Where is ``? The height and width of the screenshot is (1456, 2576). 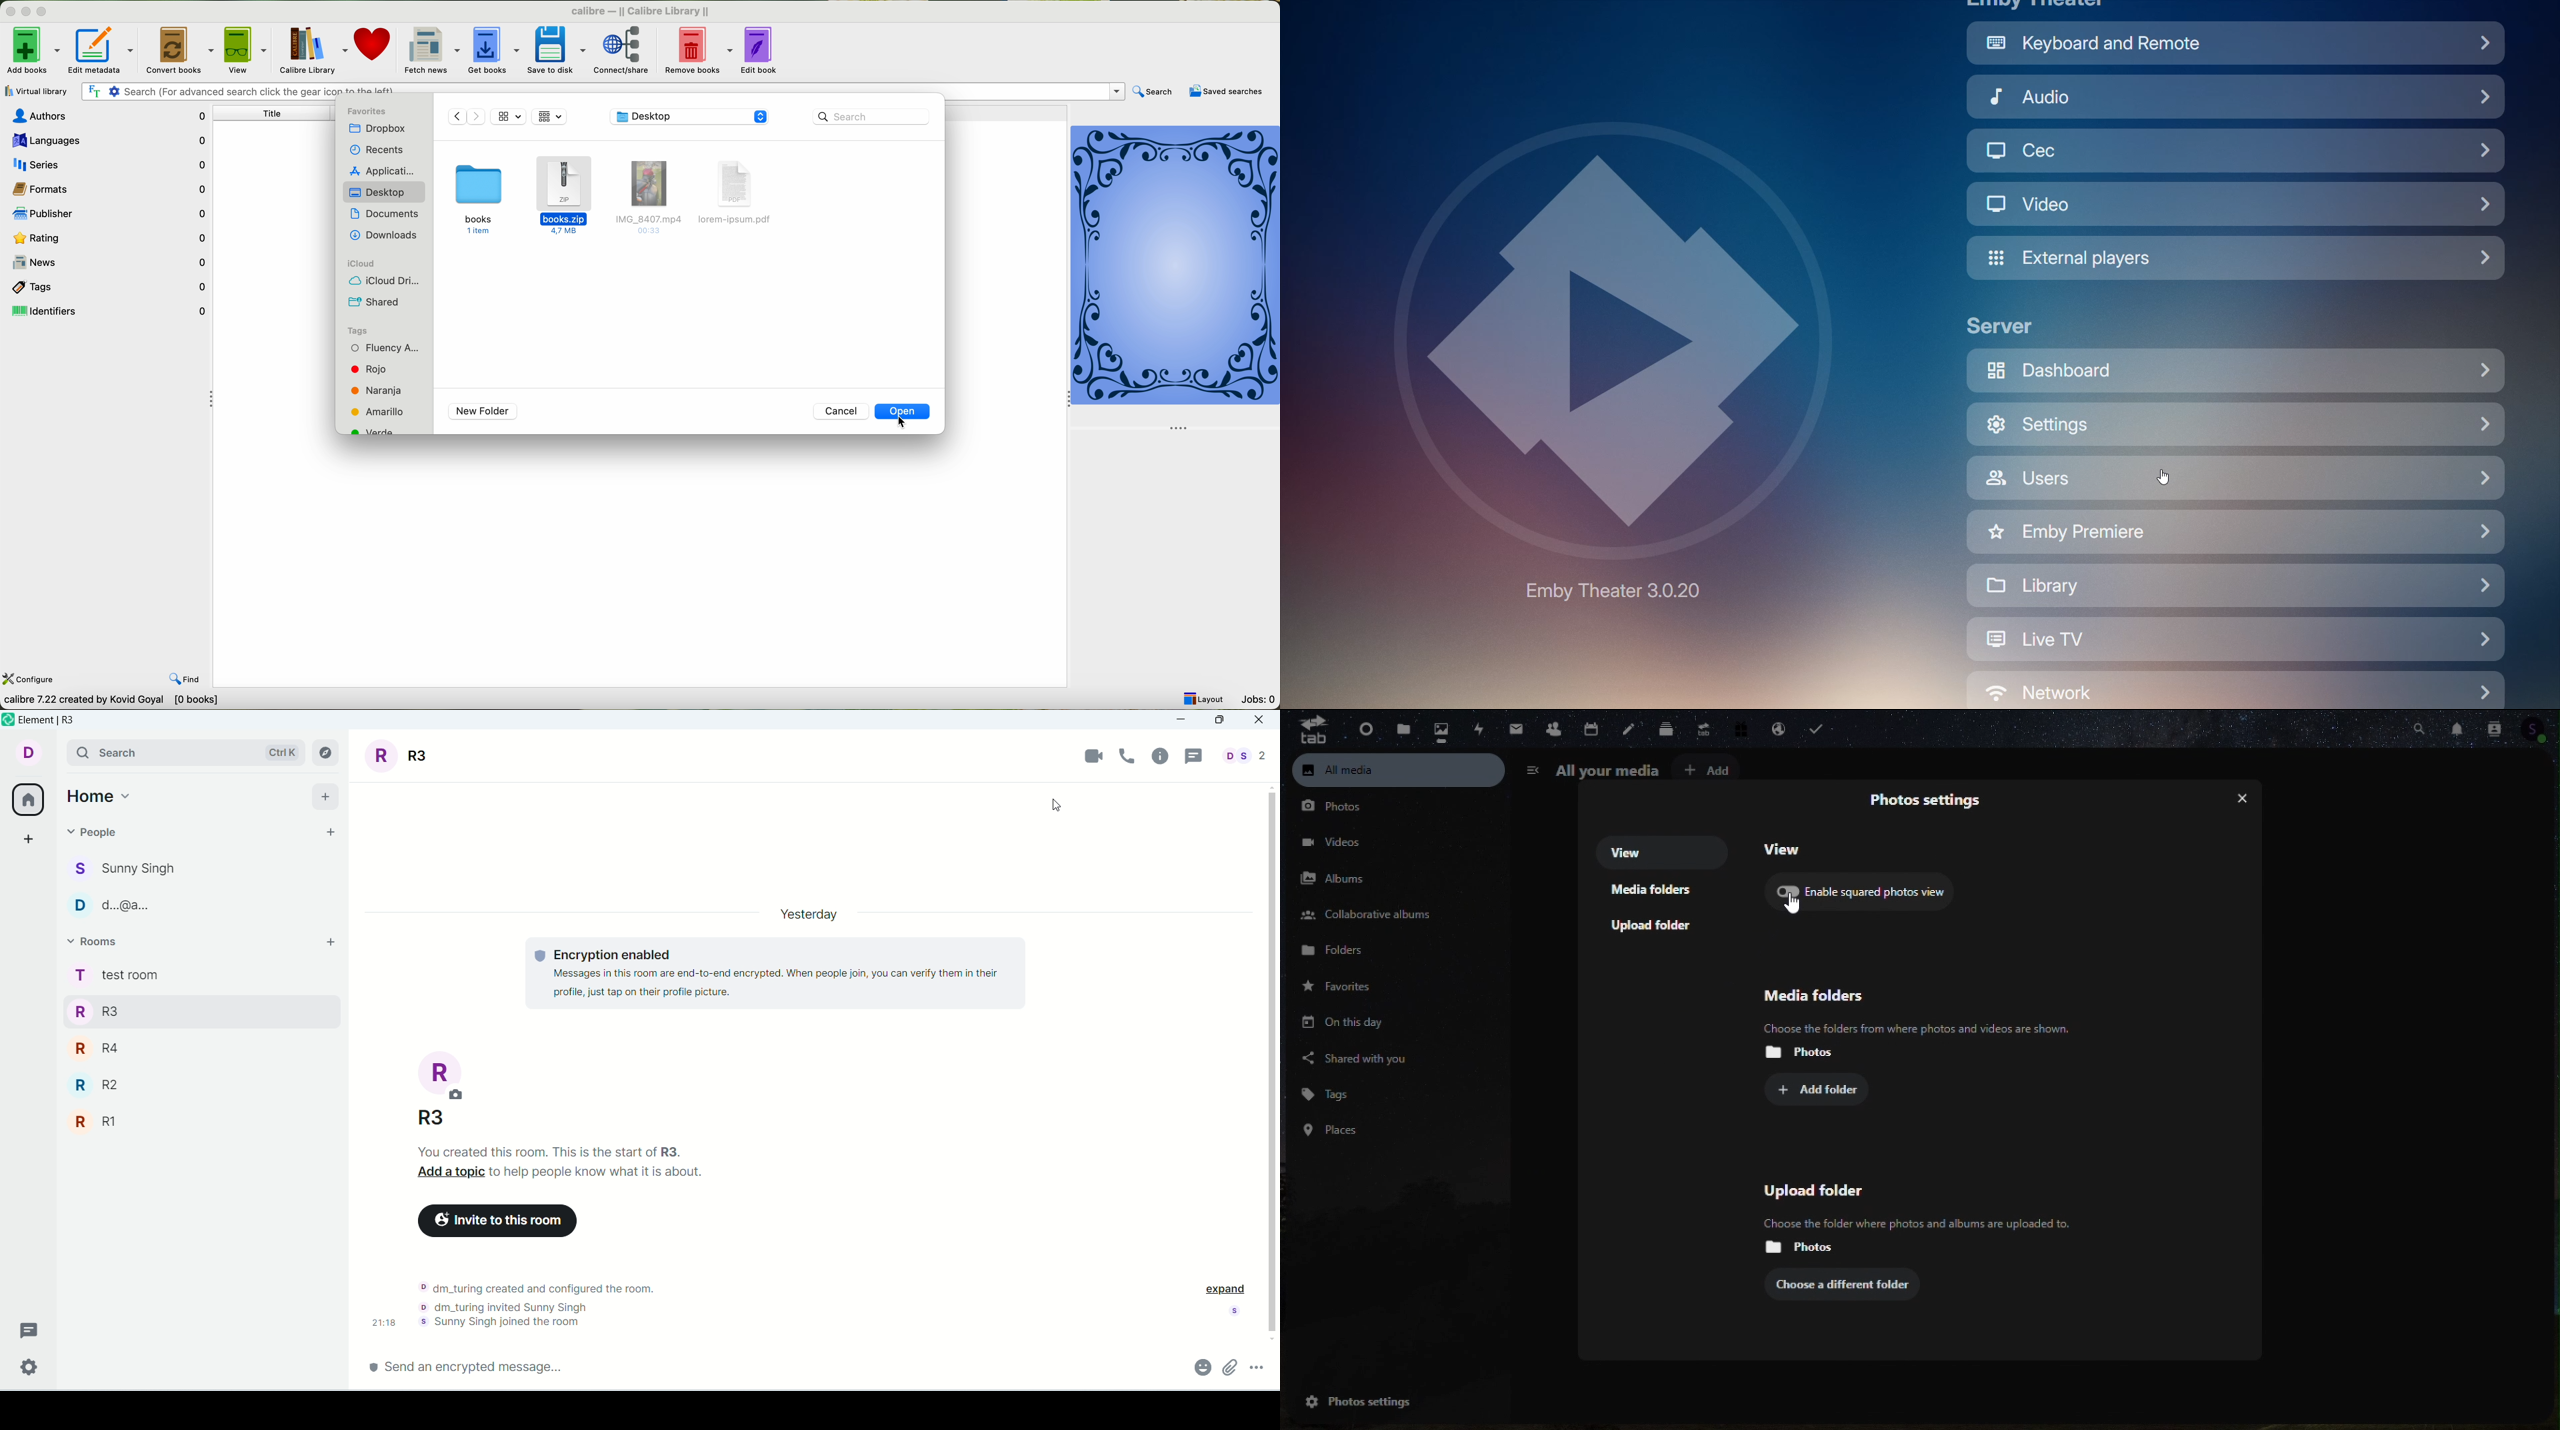
 is located at coordinates (1931, 804).